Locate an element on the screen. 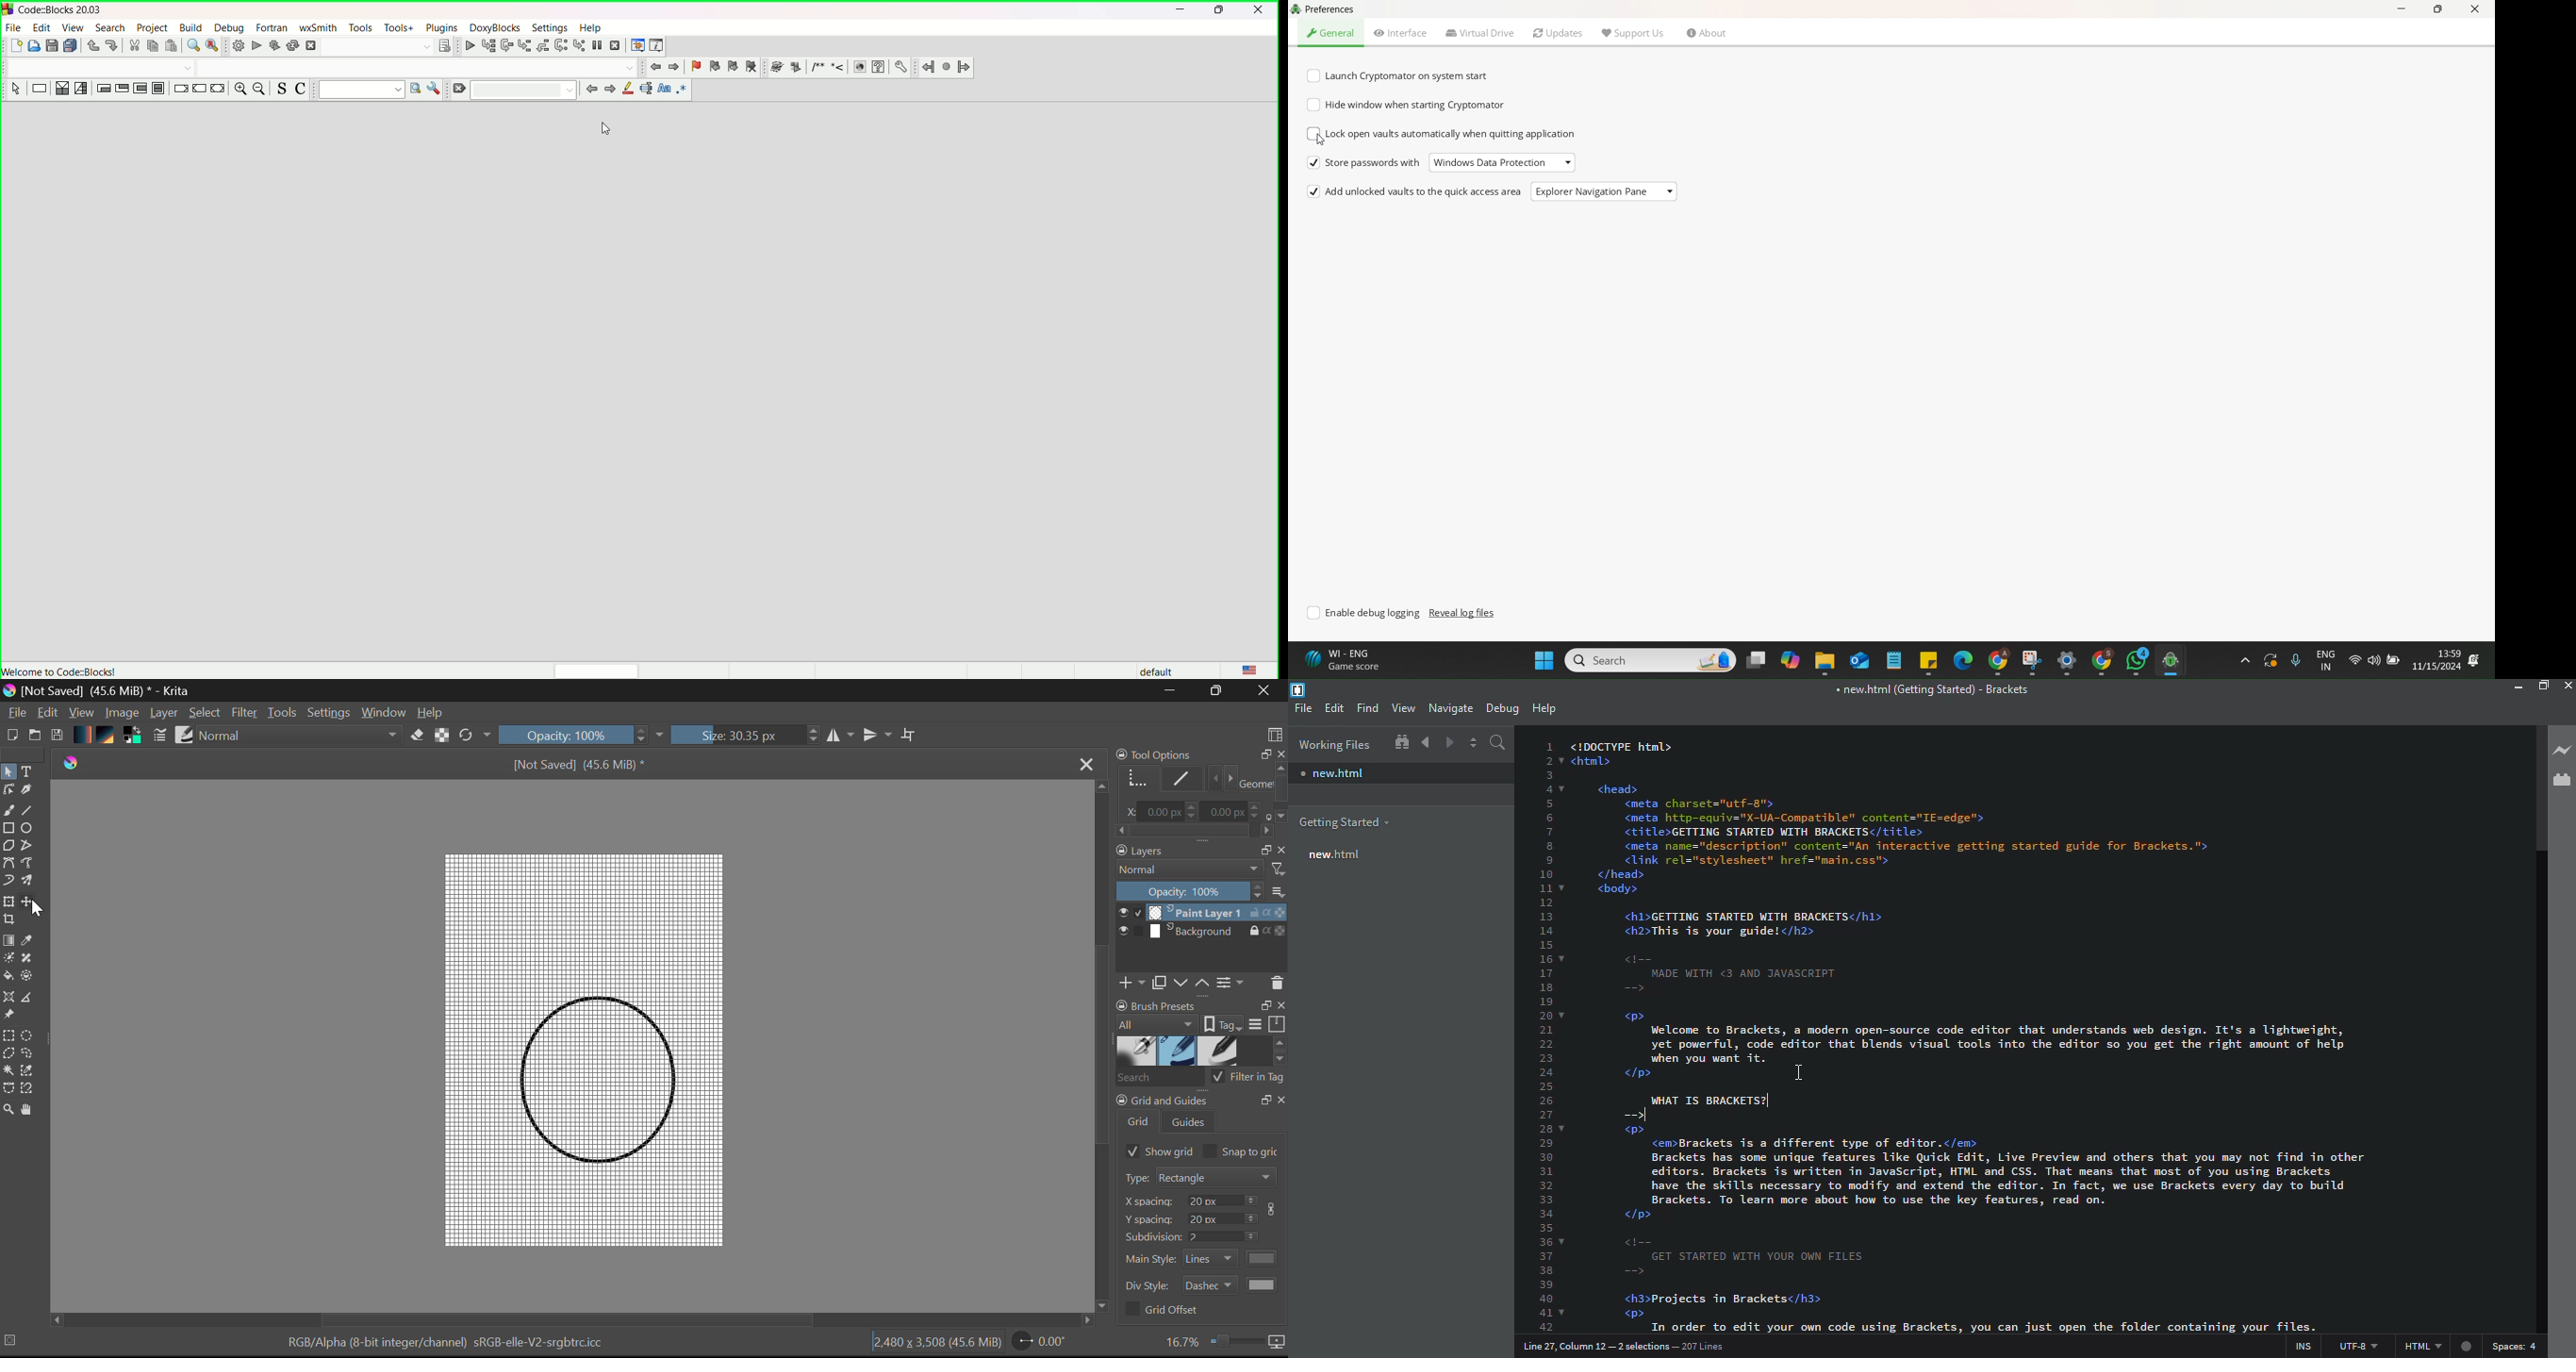 This screenshot has width=2576, height=1372. Chrome is located at coordinates (2101, 661).